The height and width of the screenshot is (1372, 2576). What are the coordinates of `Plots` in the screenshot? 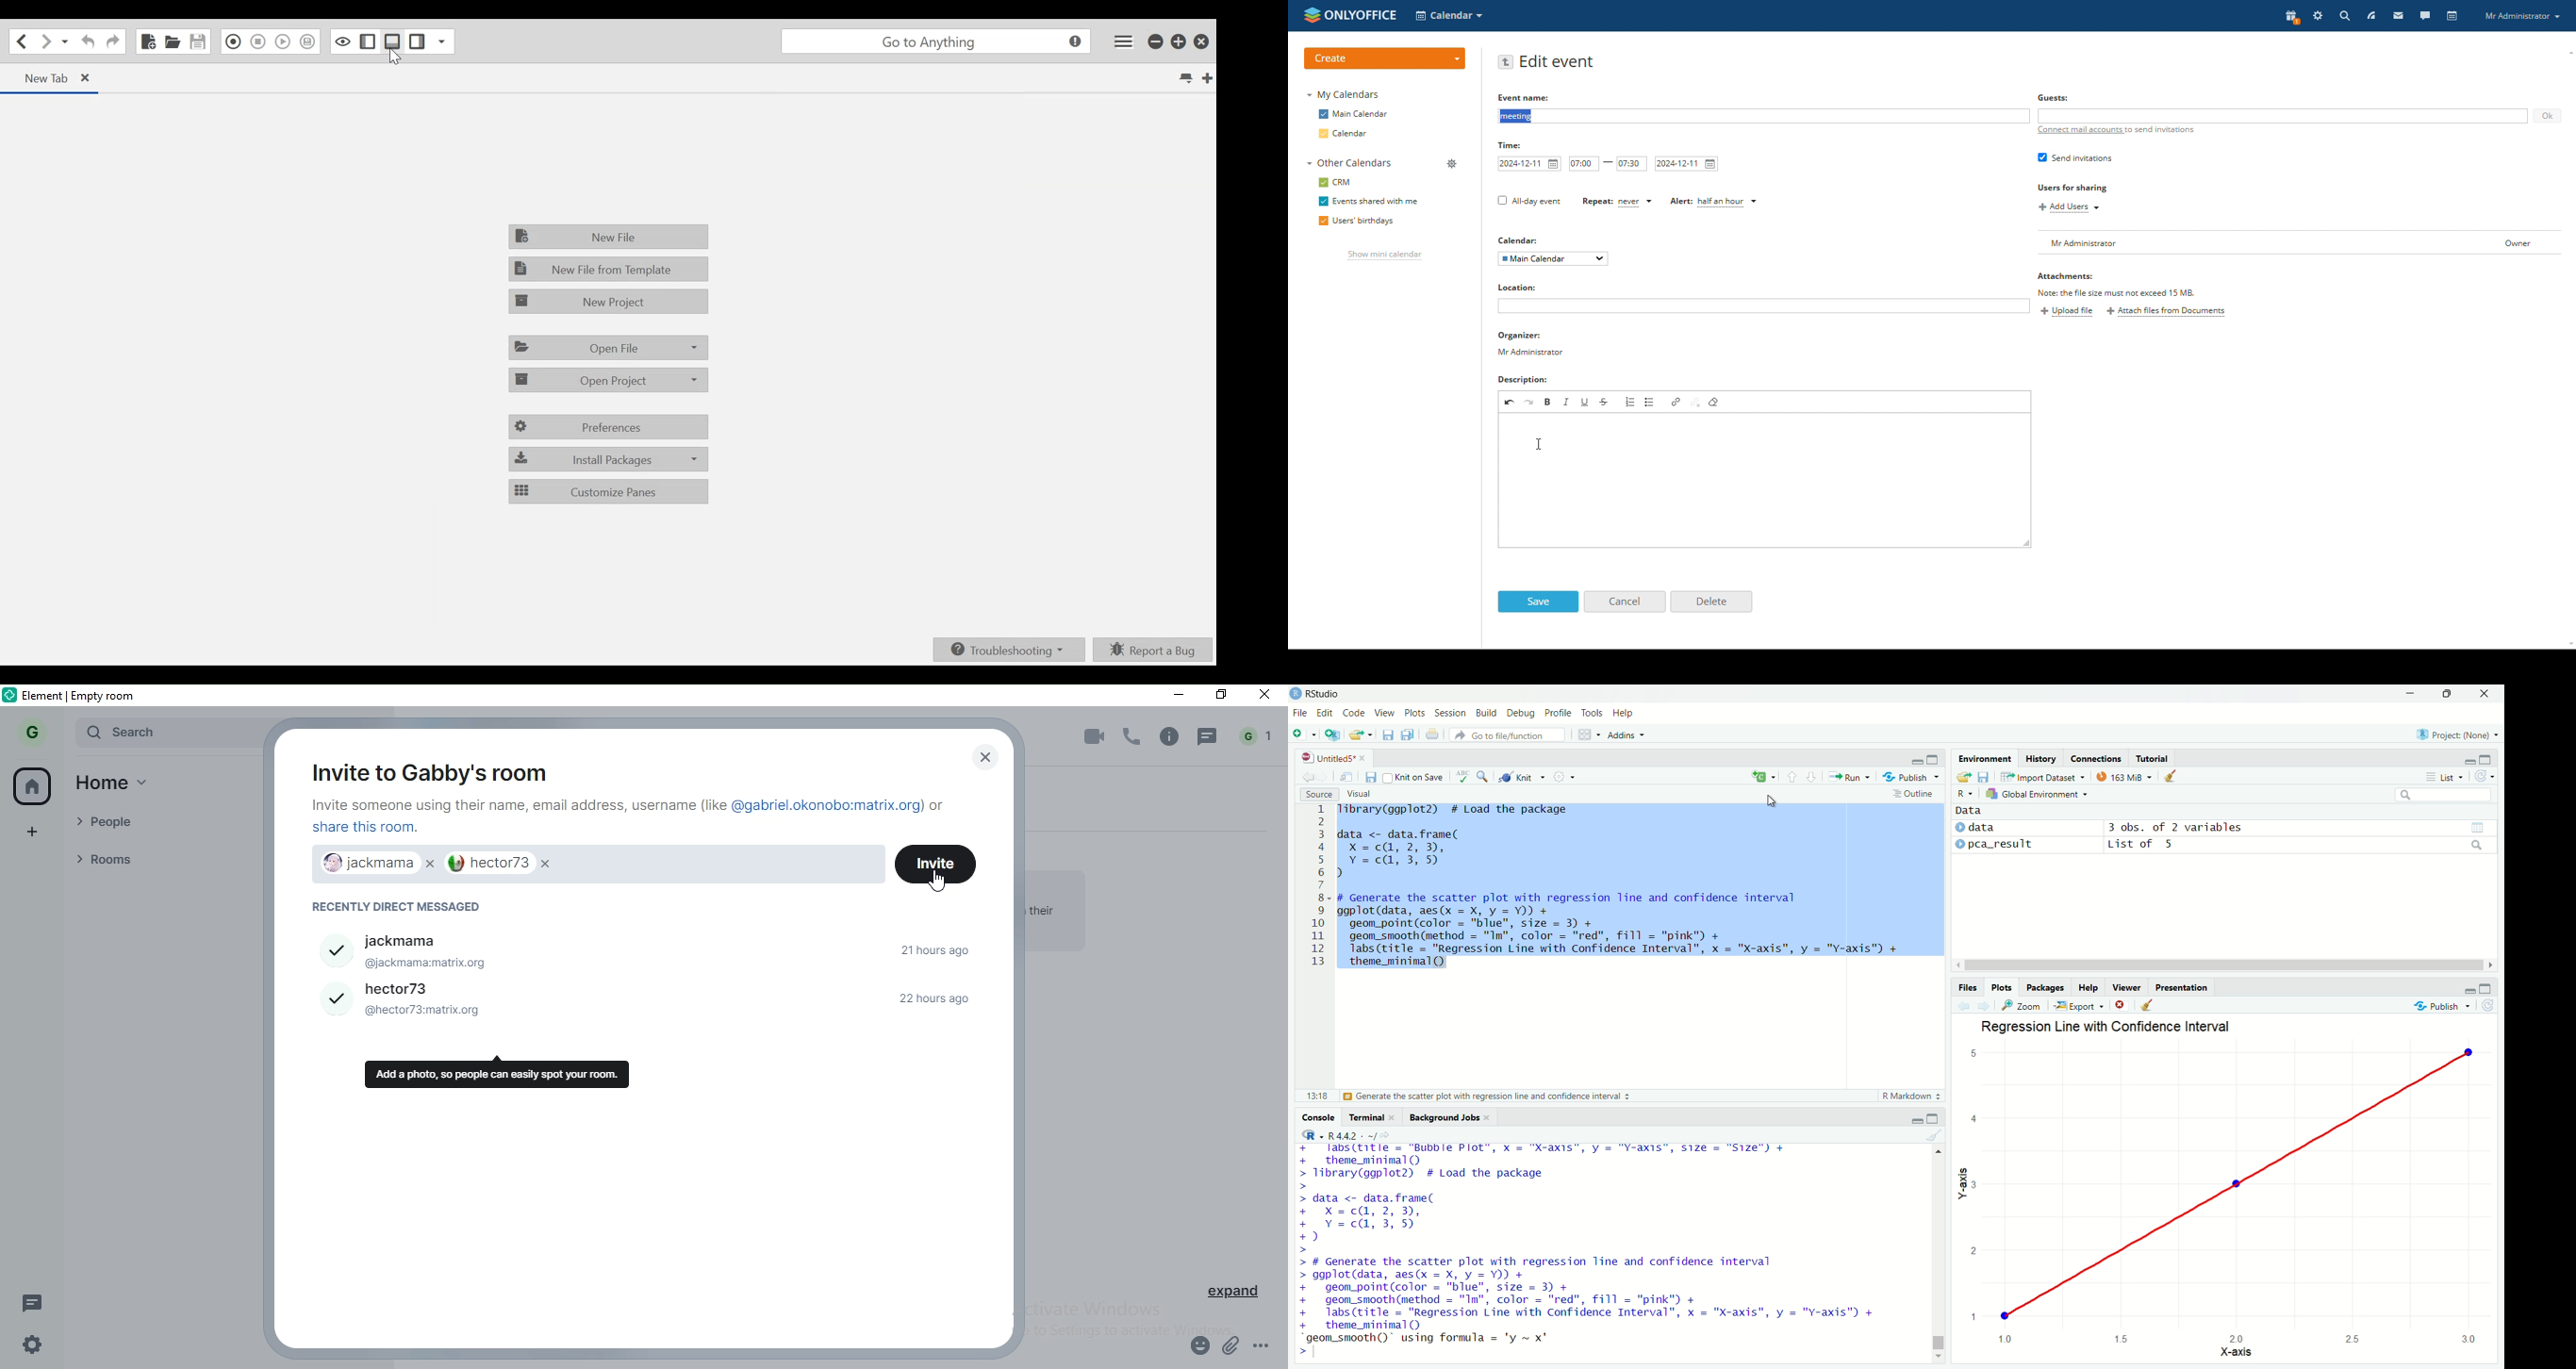 It's located at (1414, 713).